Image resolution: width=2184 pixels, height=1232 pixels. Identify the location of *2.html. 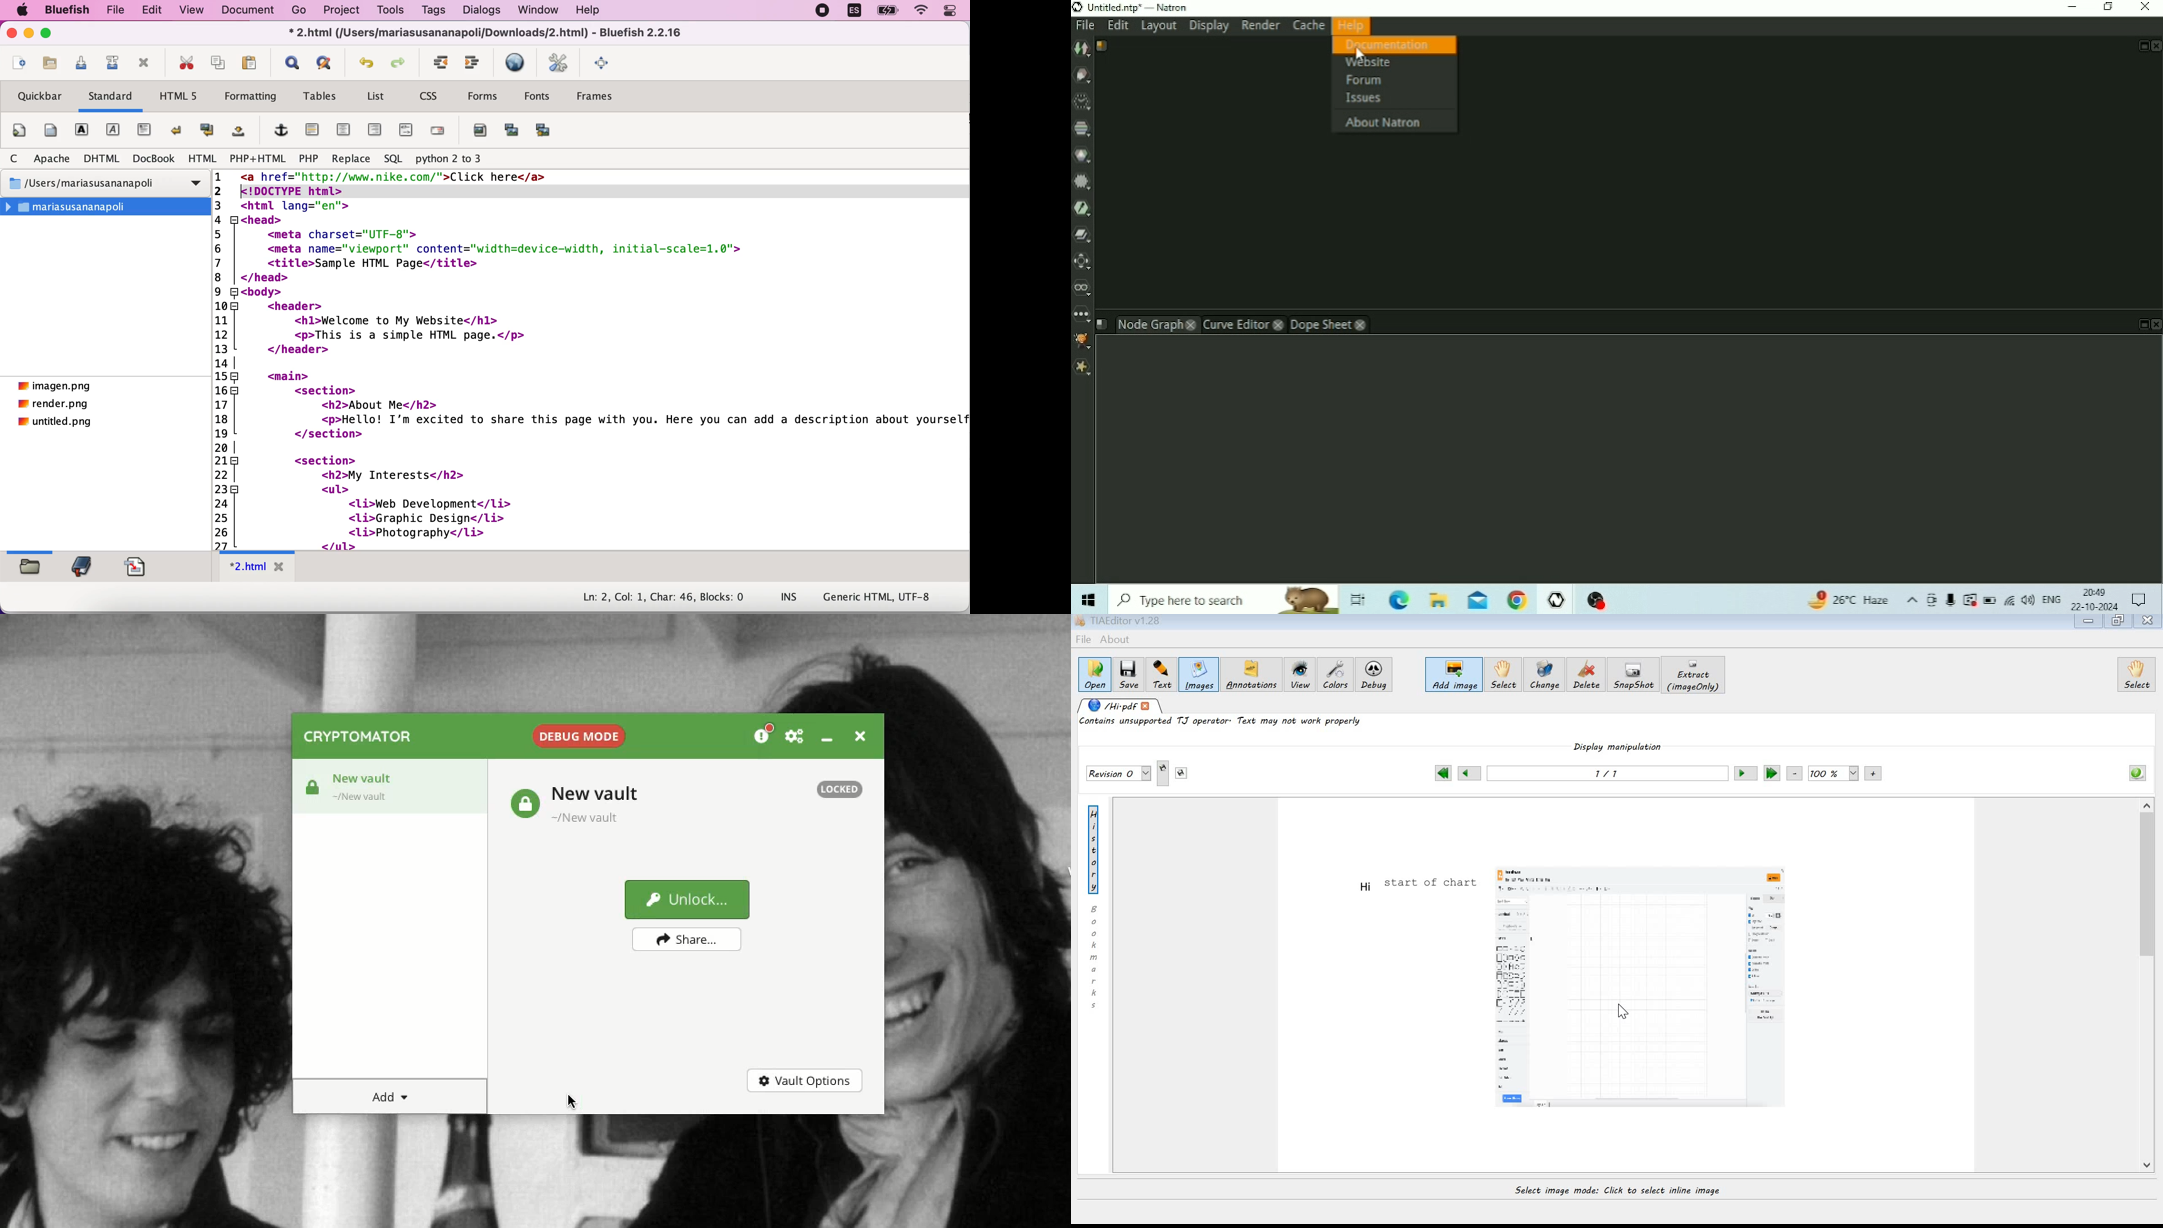
(258, 569).